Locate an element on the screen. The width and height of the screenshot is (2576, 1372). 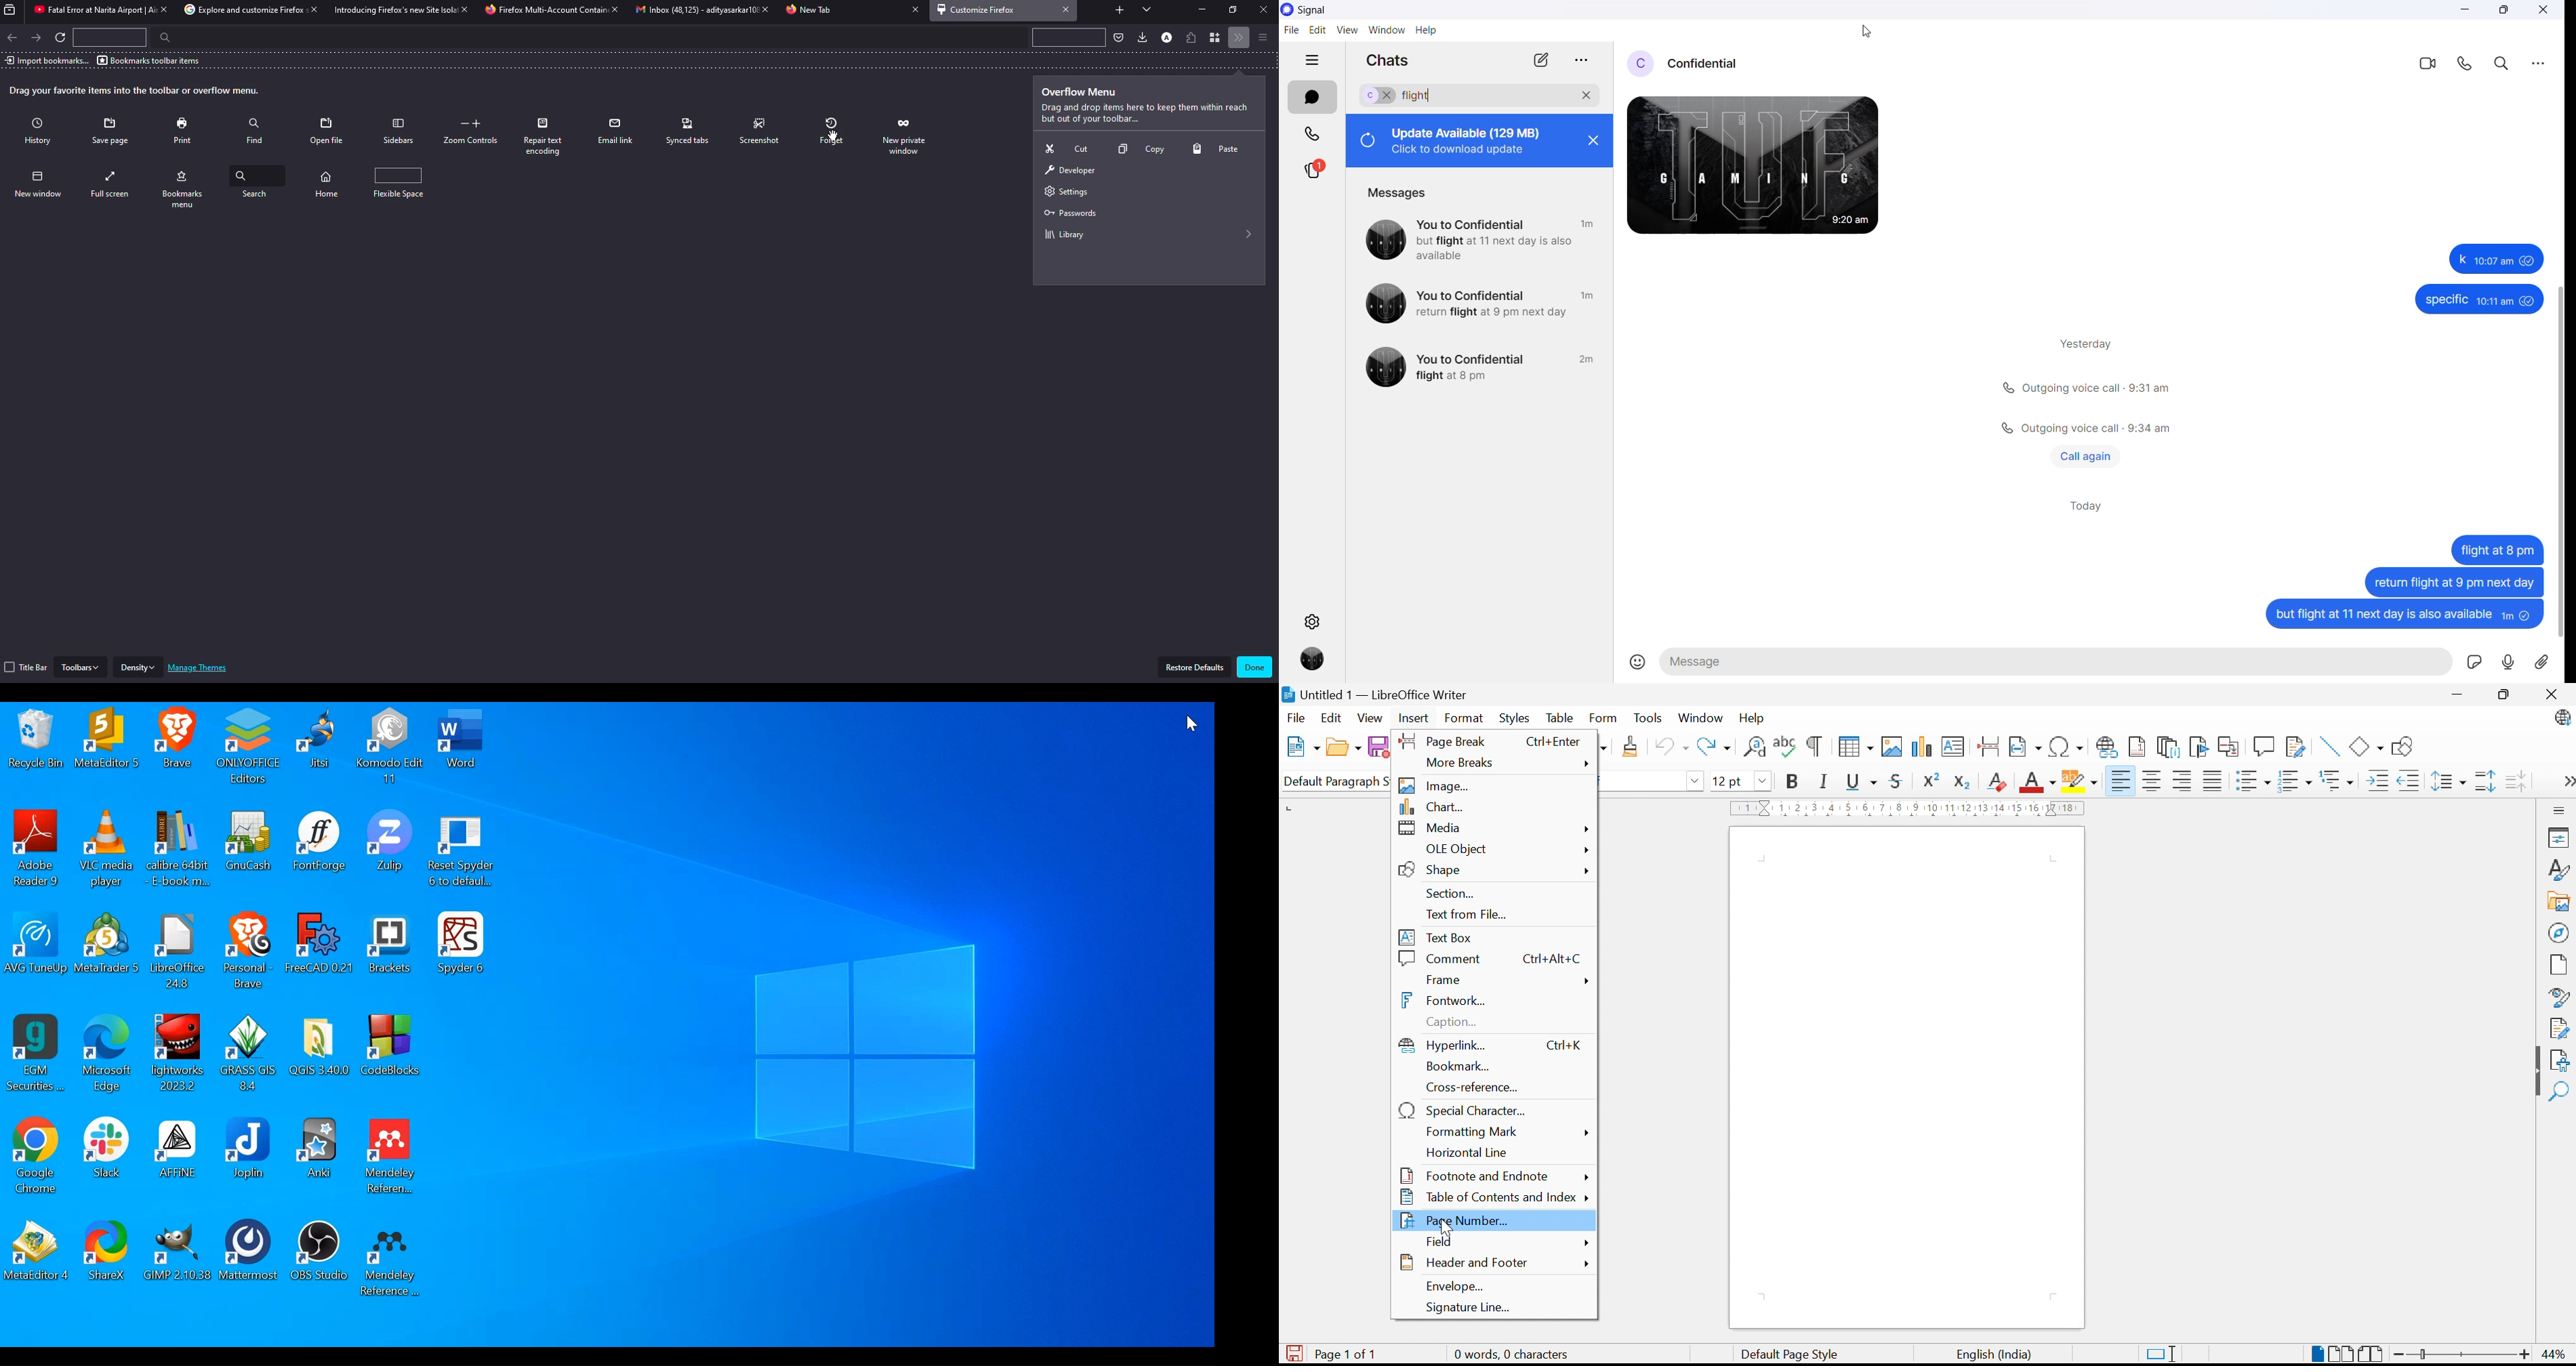
Clone formatting is located at coordinates (1631, 746).